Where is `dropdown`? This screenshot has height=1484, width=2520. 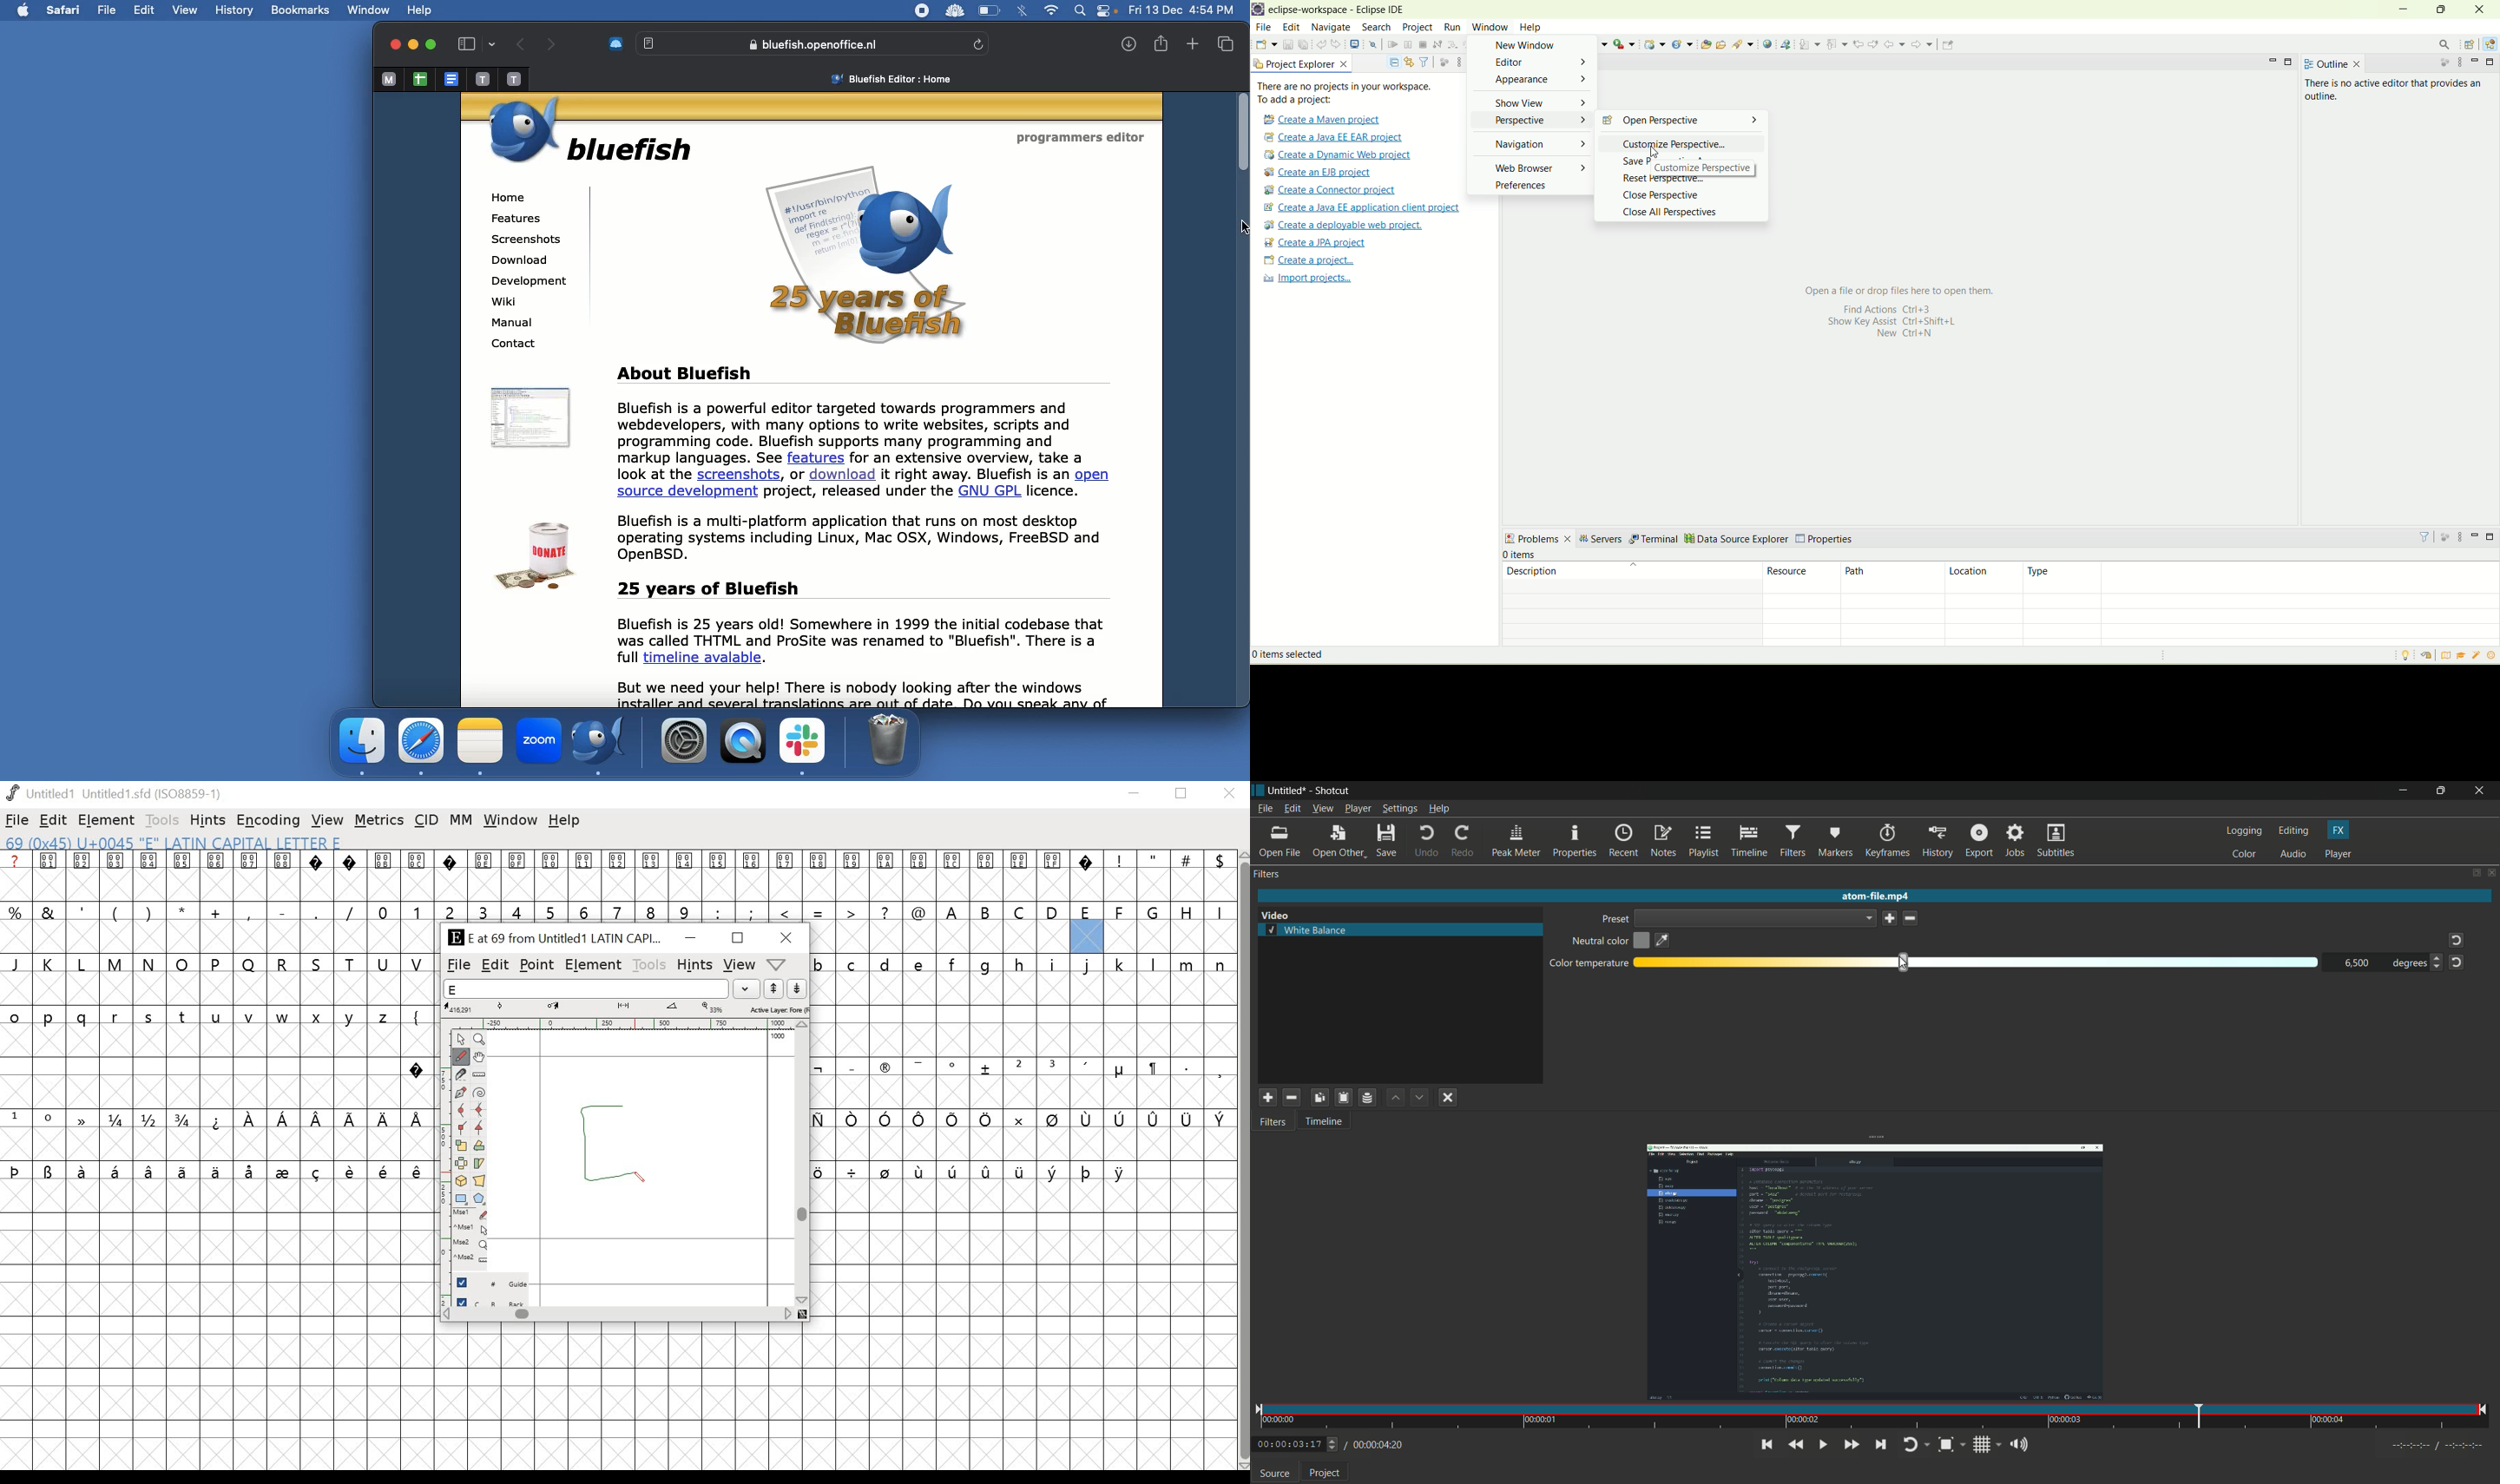 dropdown is located at coordinates (747, 989).